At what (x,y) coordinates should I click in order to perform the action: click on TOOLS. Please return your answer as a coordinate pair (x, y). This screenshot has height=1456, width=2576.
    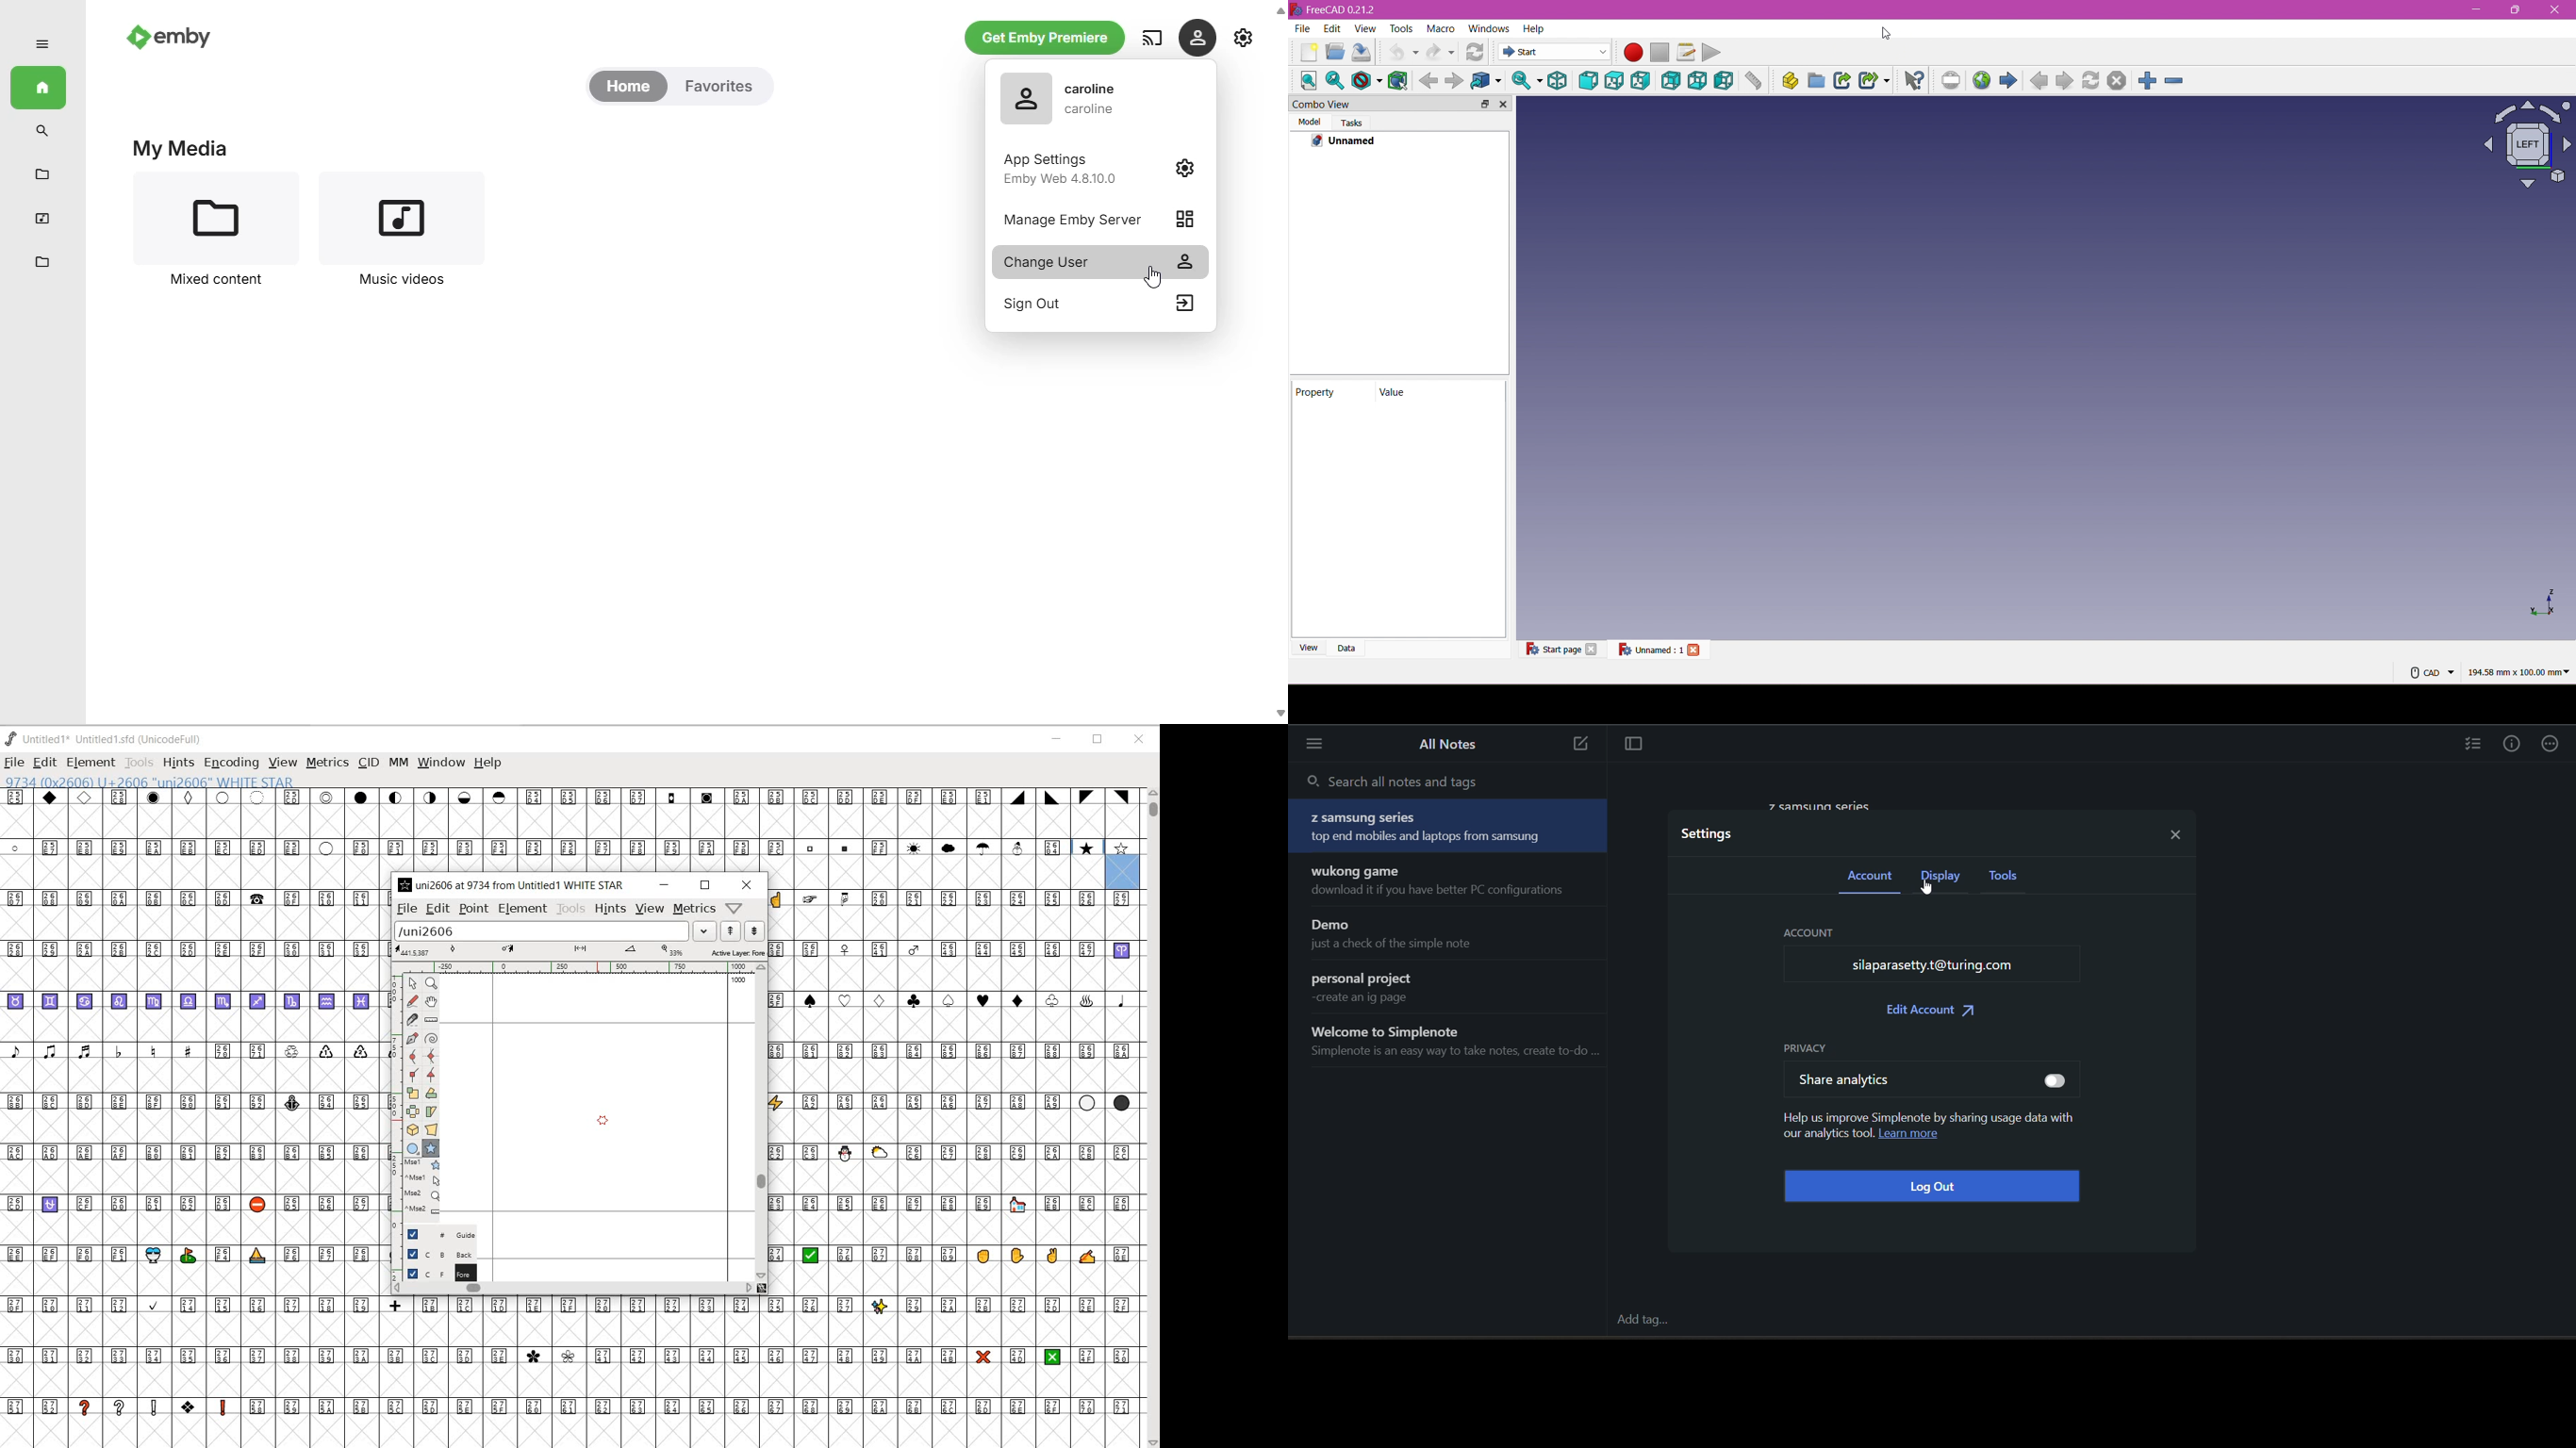
    Looking at the image, I should click on (140, 763).